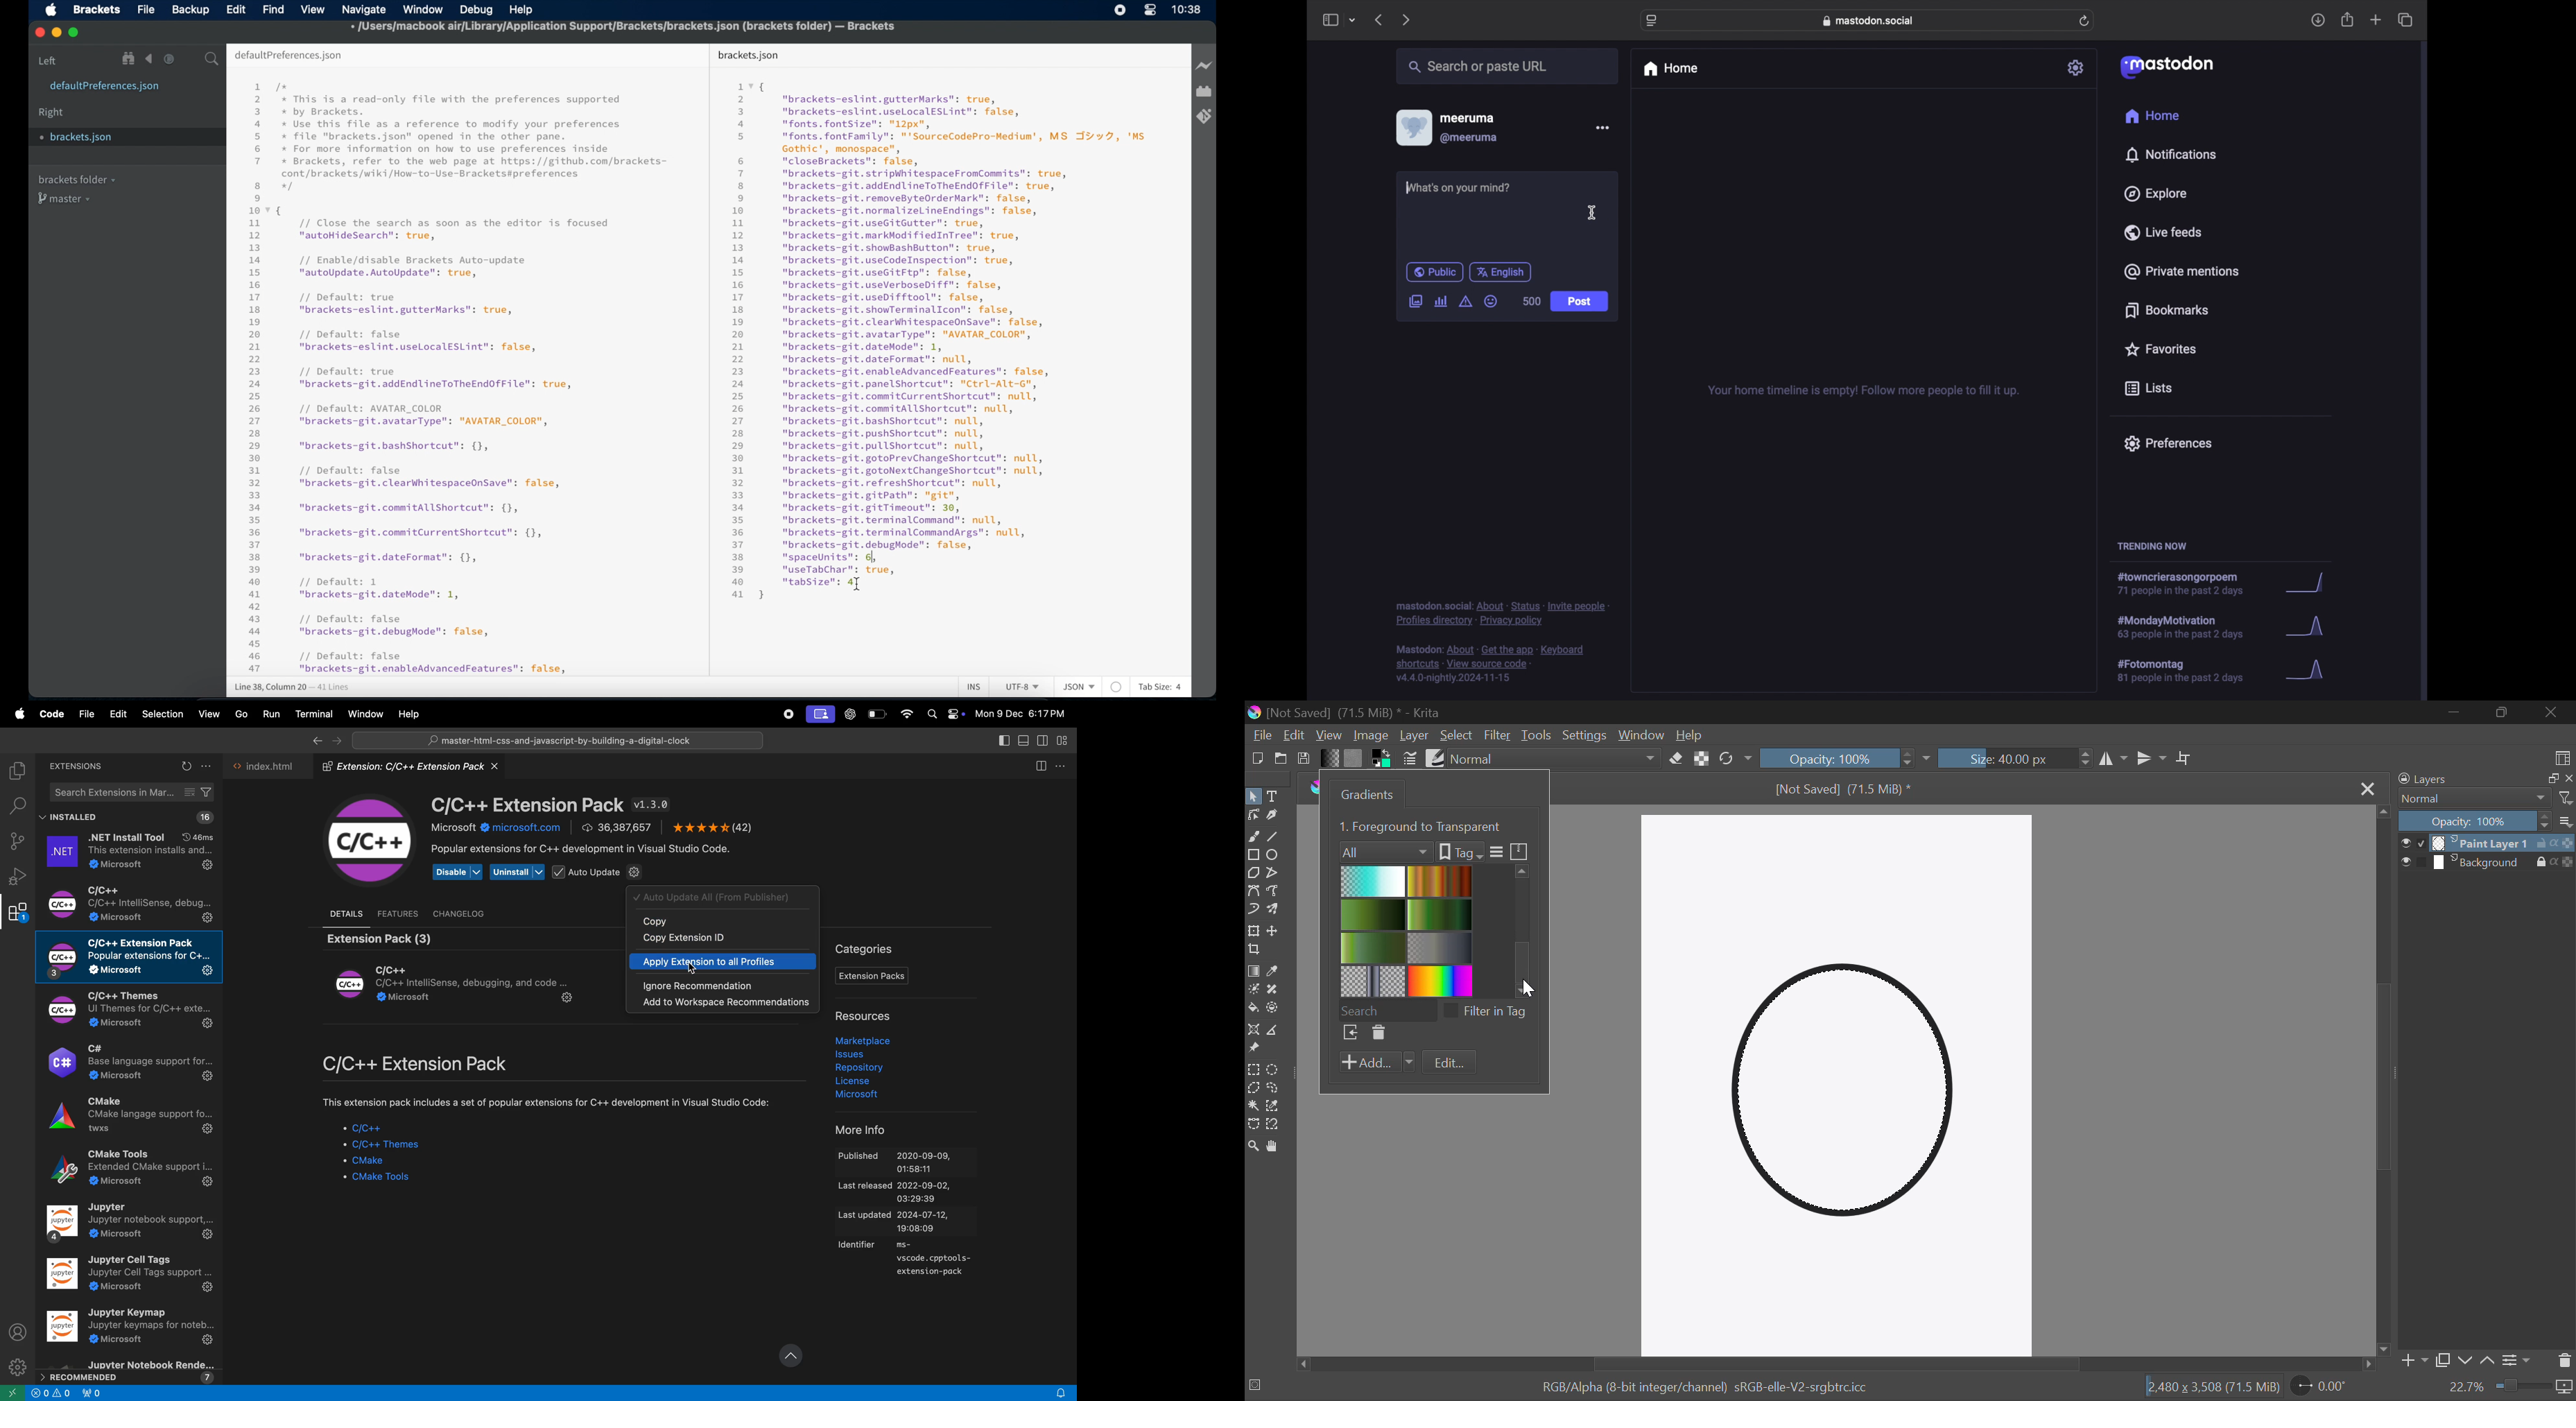  Describe the element at coordinates (2309, 628) in the screenshot. I see `graph` at that location.